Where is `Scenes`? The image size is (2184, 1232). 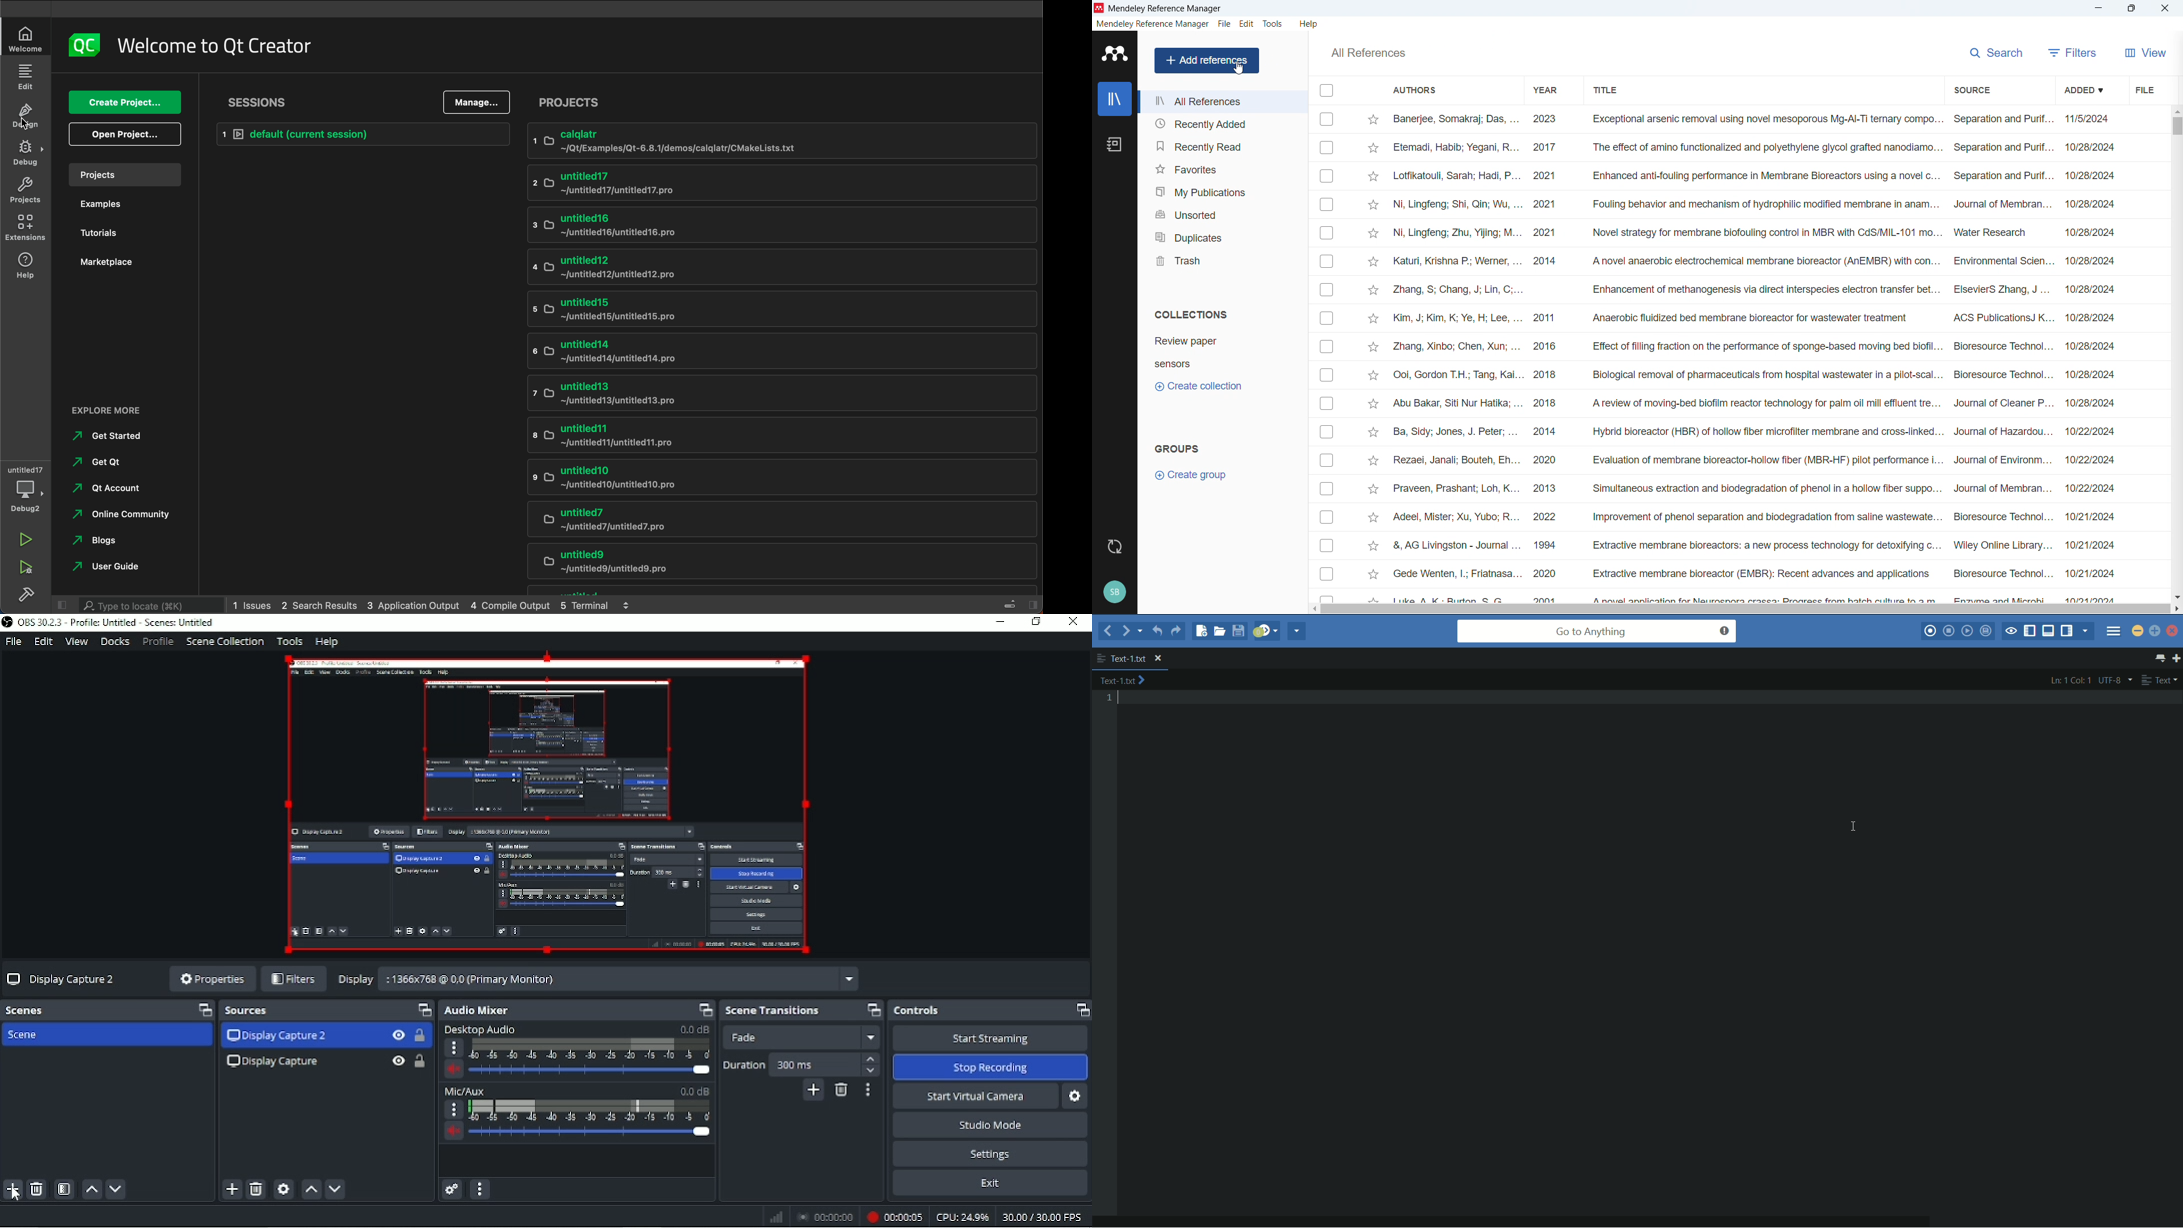
Scenes is located at coordinates (29, 1012).